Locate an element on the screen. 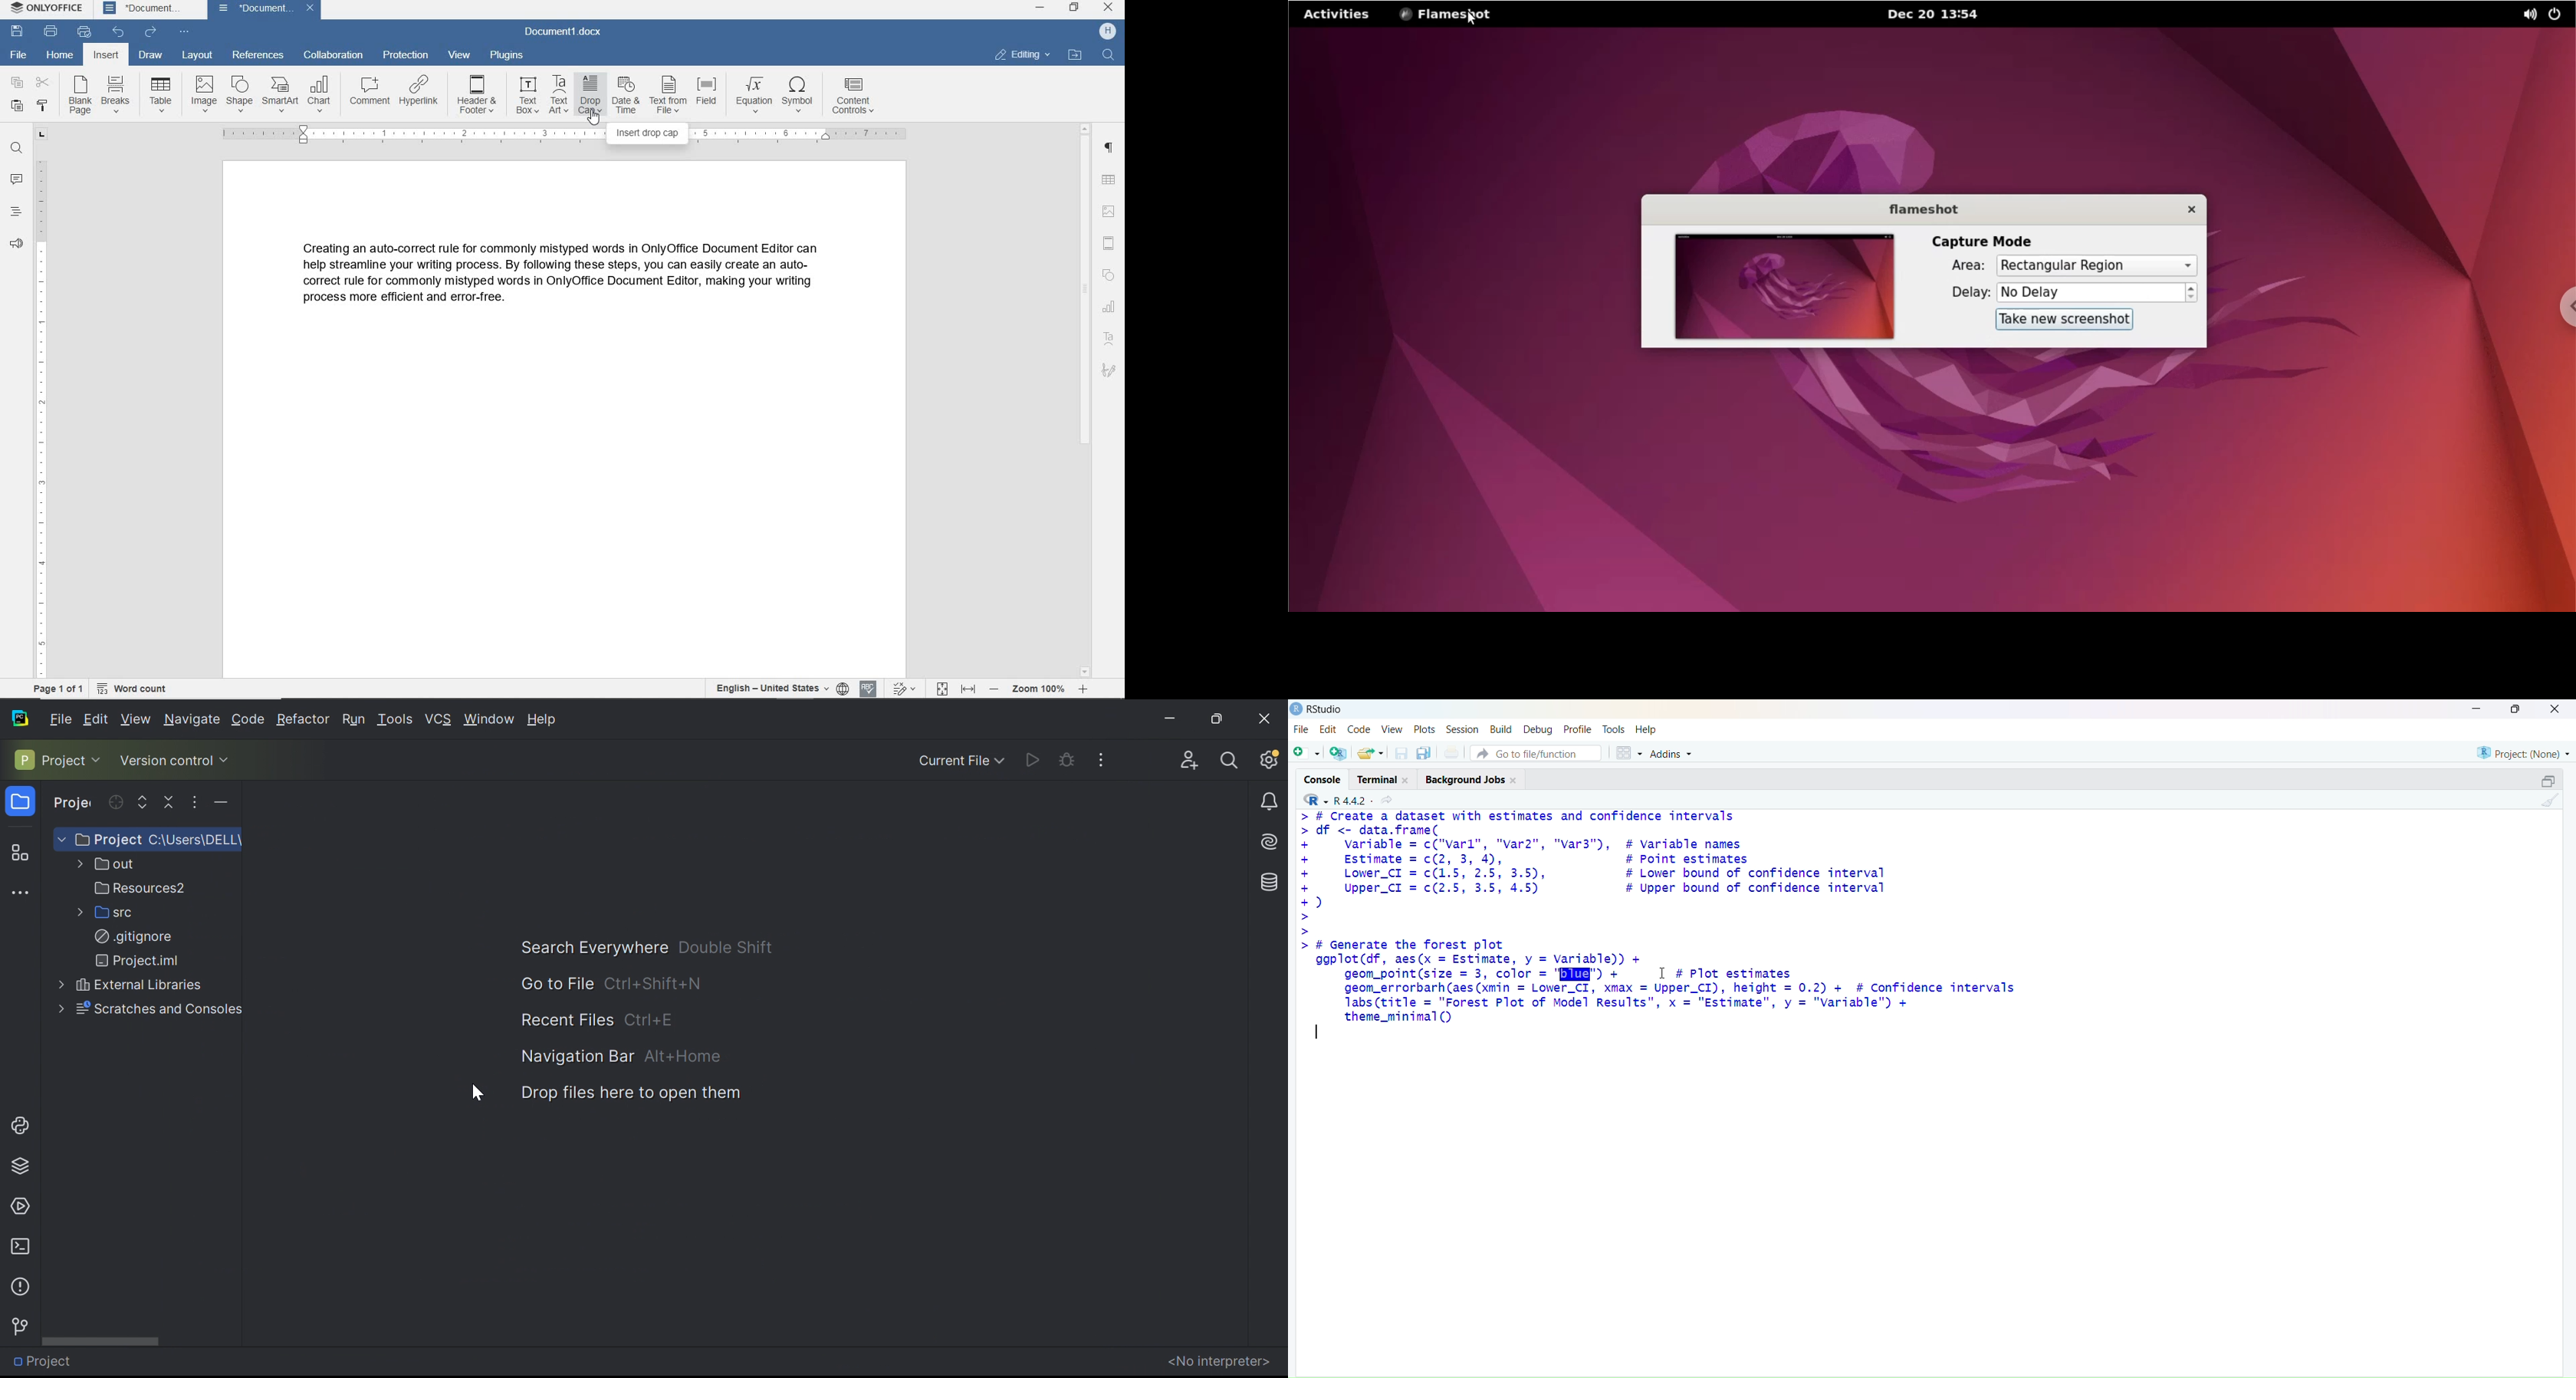  zoom out or zoom in is located at coordinates (1043, 689).